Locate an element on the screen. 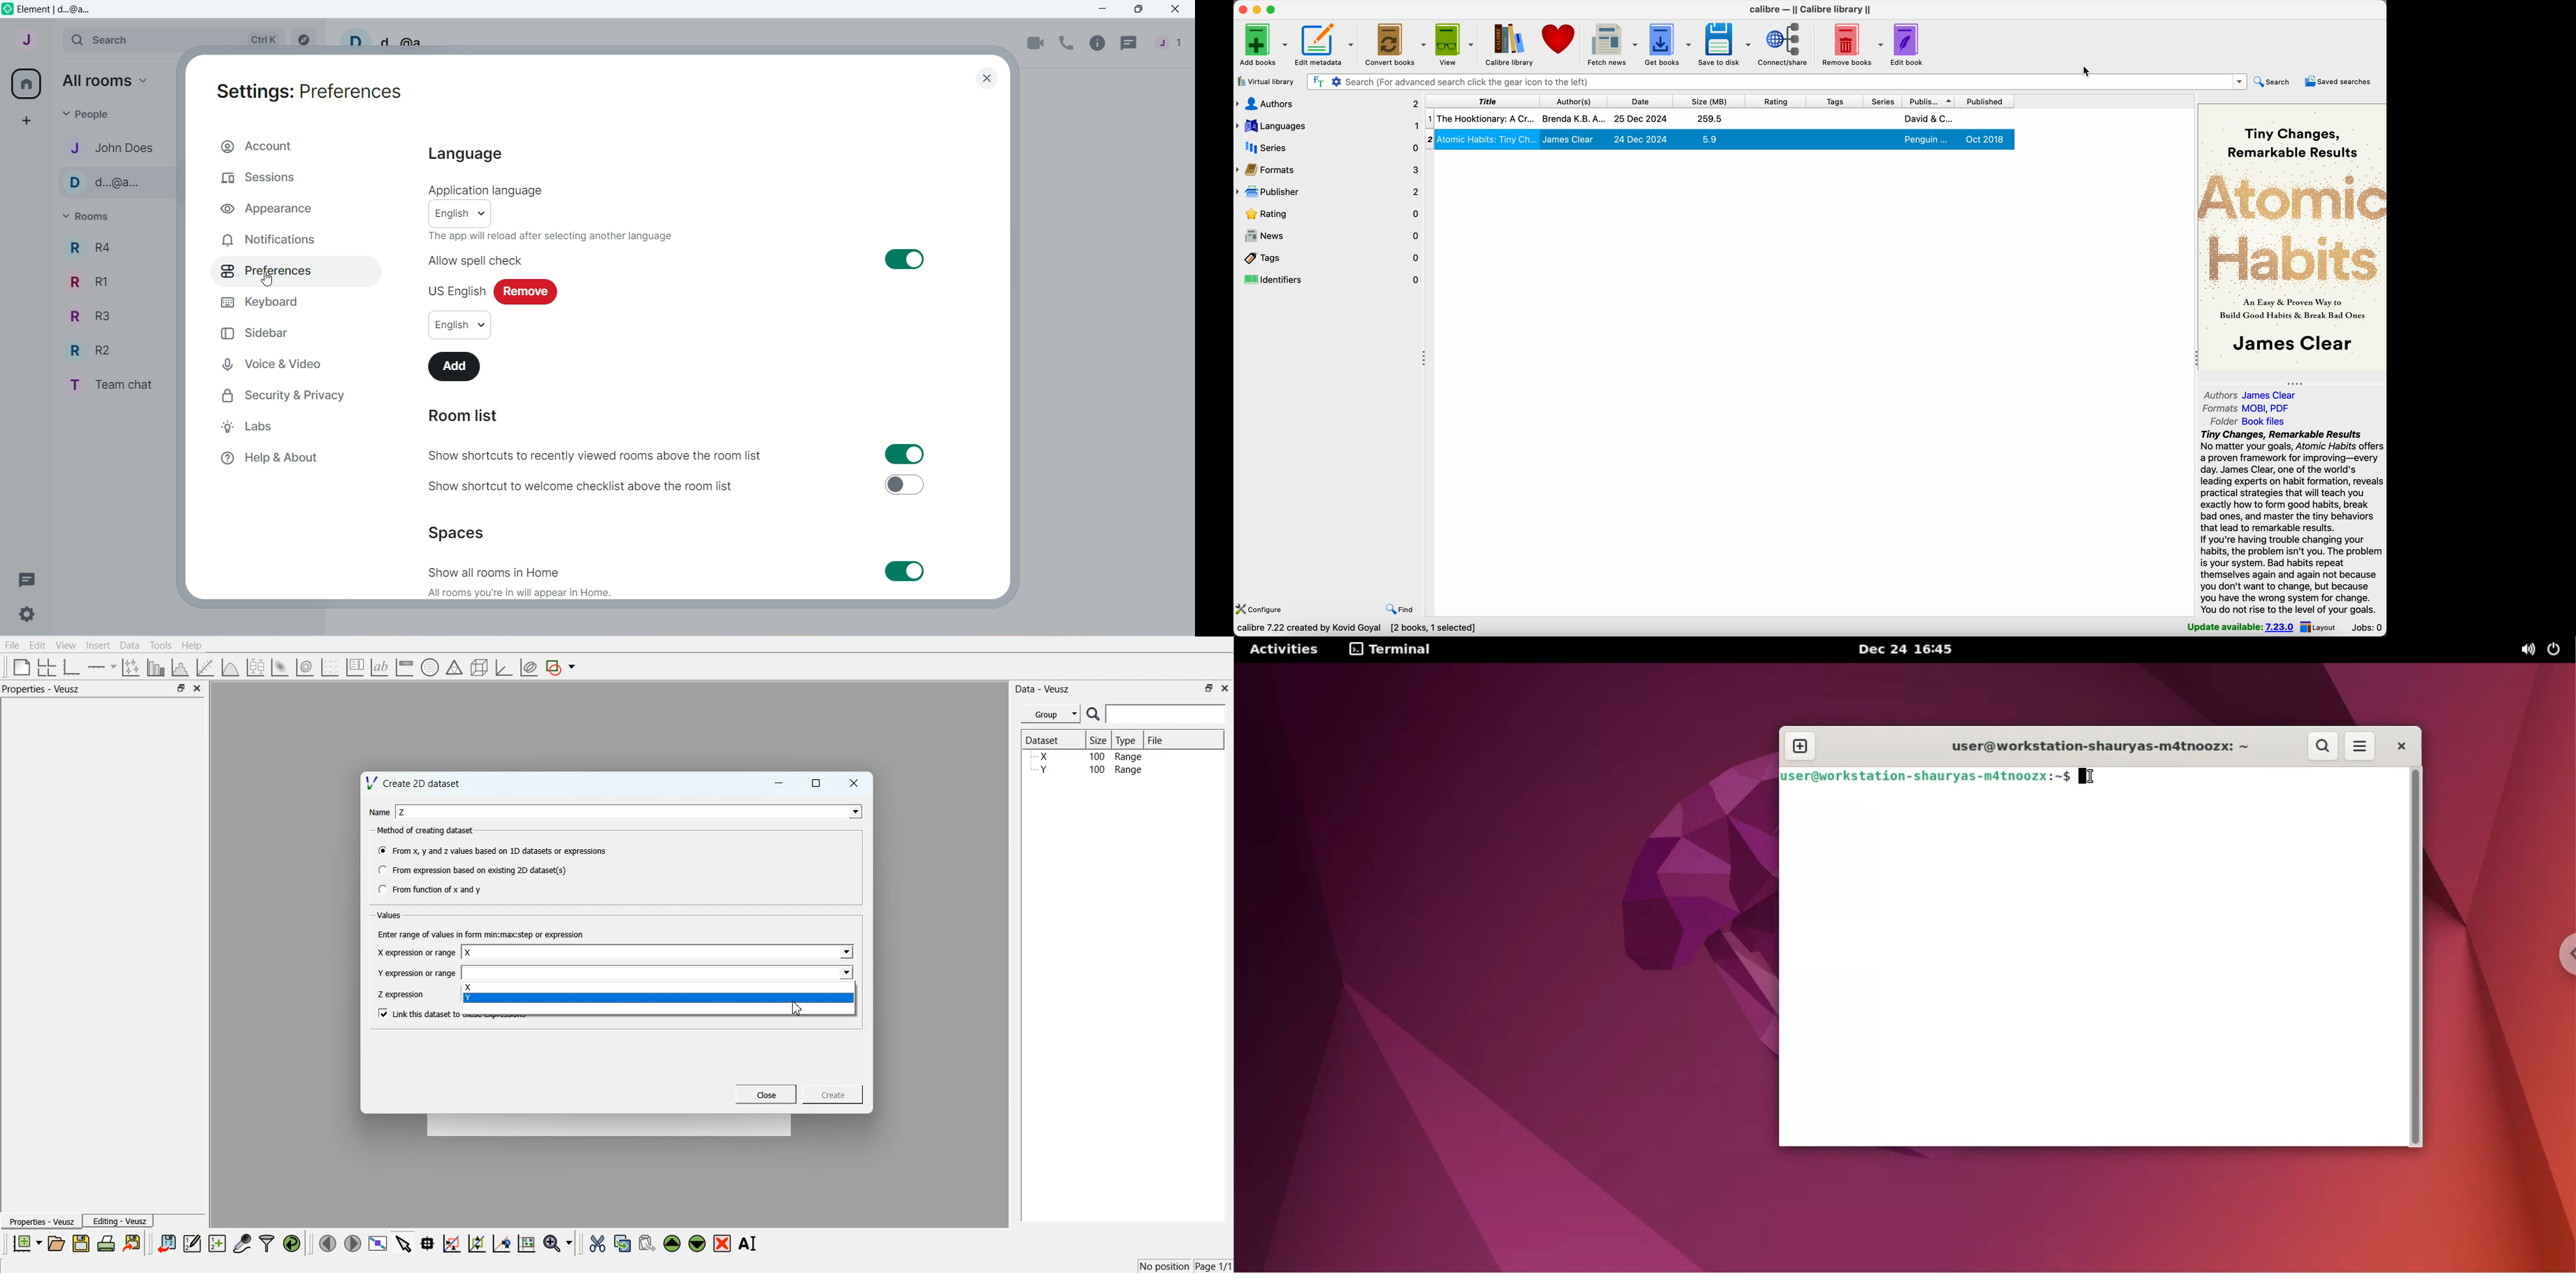 The width and height of the screenshot is (2576, 1288). folder is located at coordinates (2244, 422).